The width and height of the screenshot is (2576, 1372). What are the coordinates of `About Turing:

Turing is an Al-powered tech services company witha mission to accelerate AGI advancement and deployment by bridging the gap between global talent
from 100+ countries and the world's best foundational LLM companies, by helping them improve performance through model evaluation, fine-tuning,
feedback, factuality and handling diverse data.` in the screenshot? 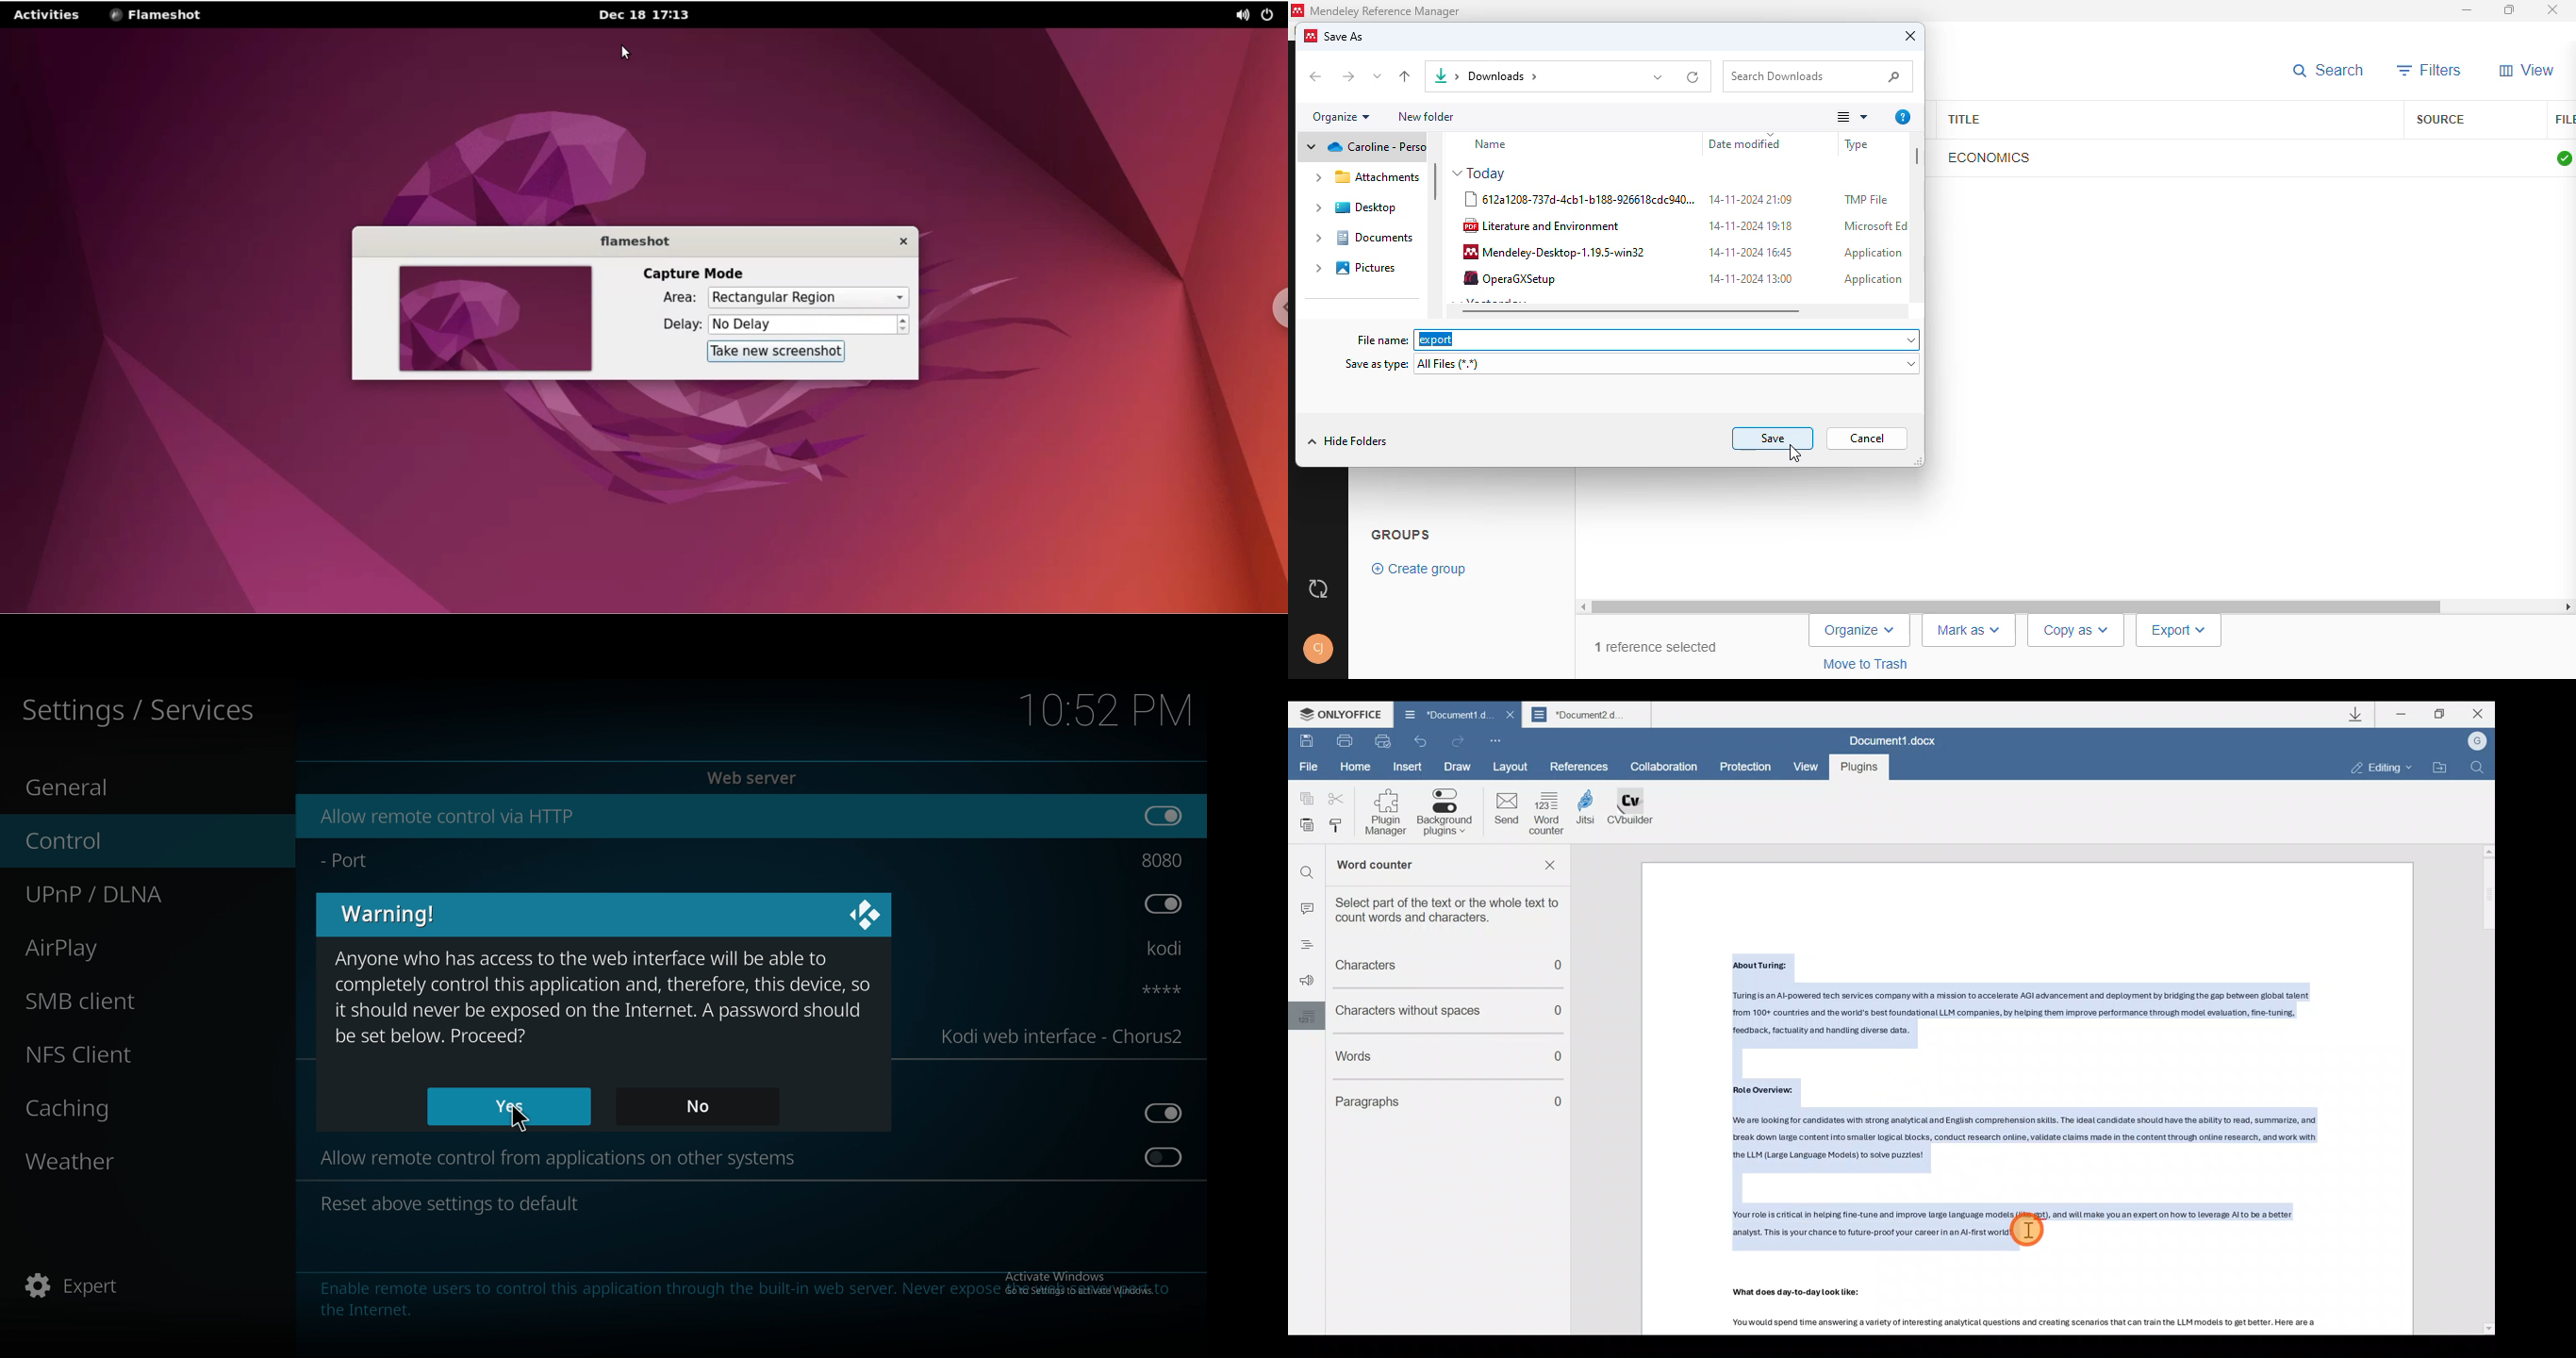 It's located at (2034, 998).